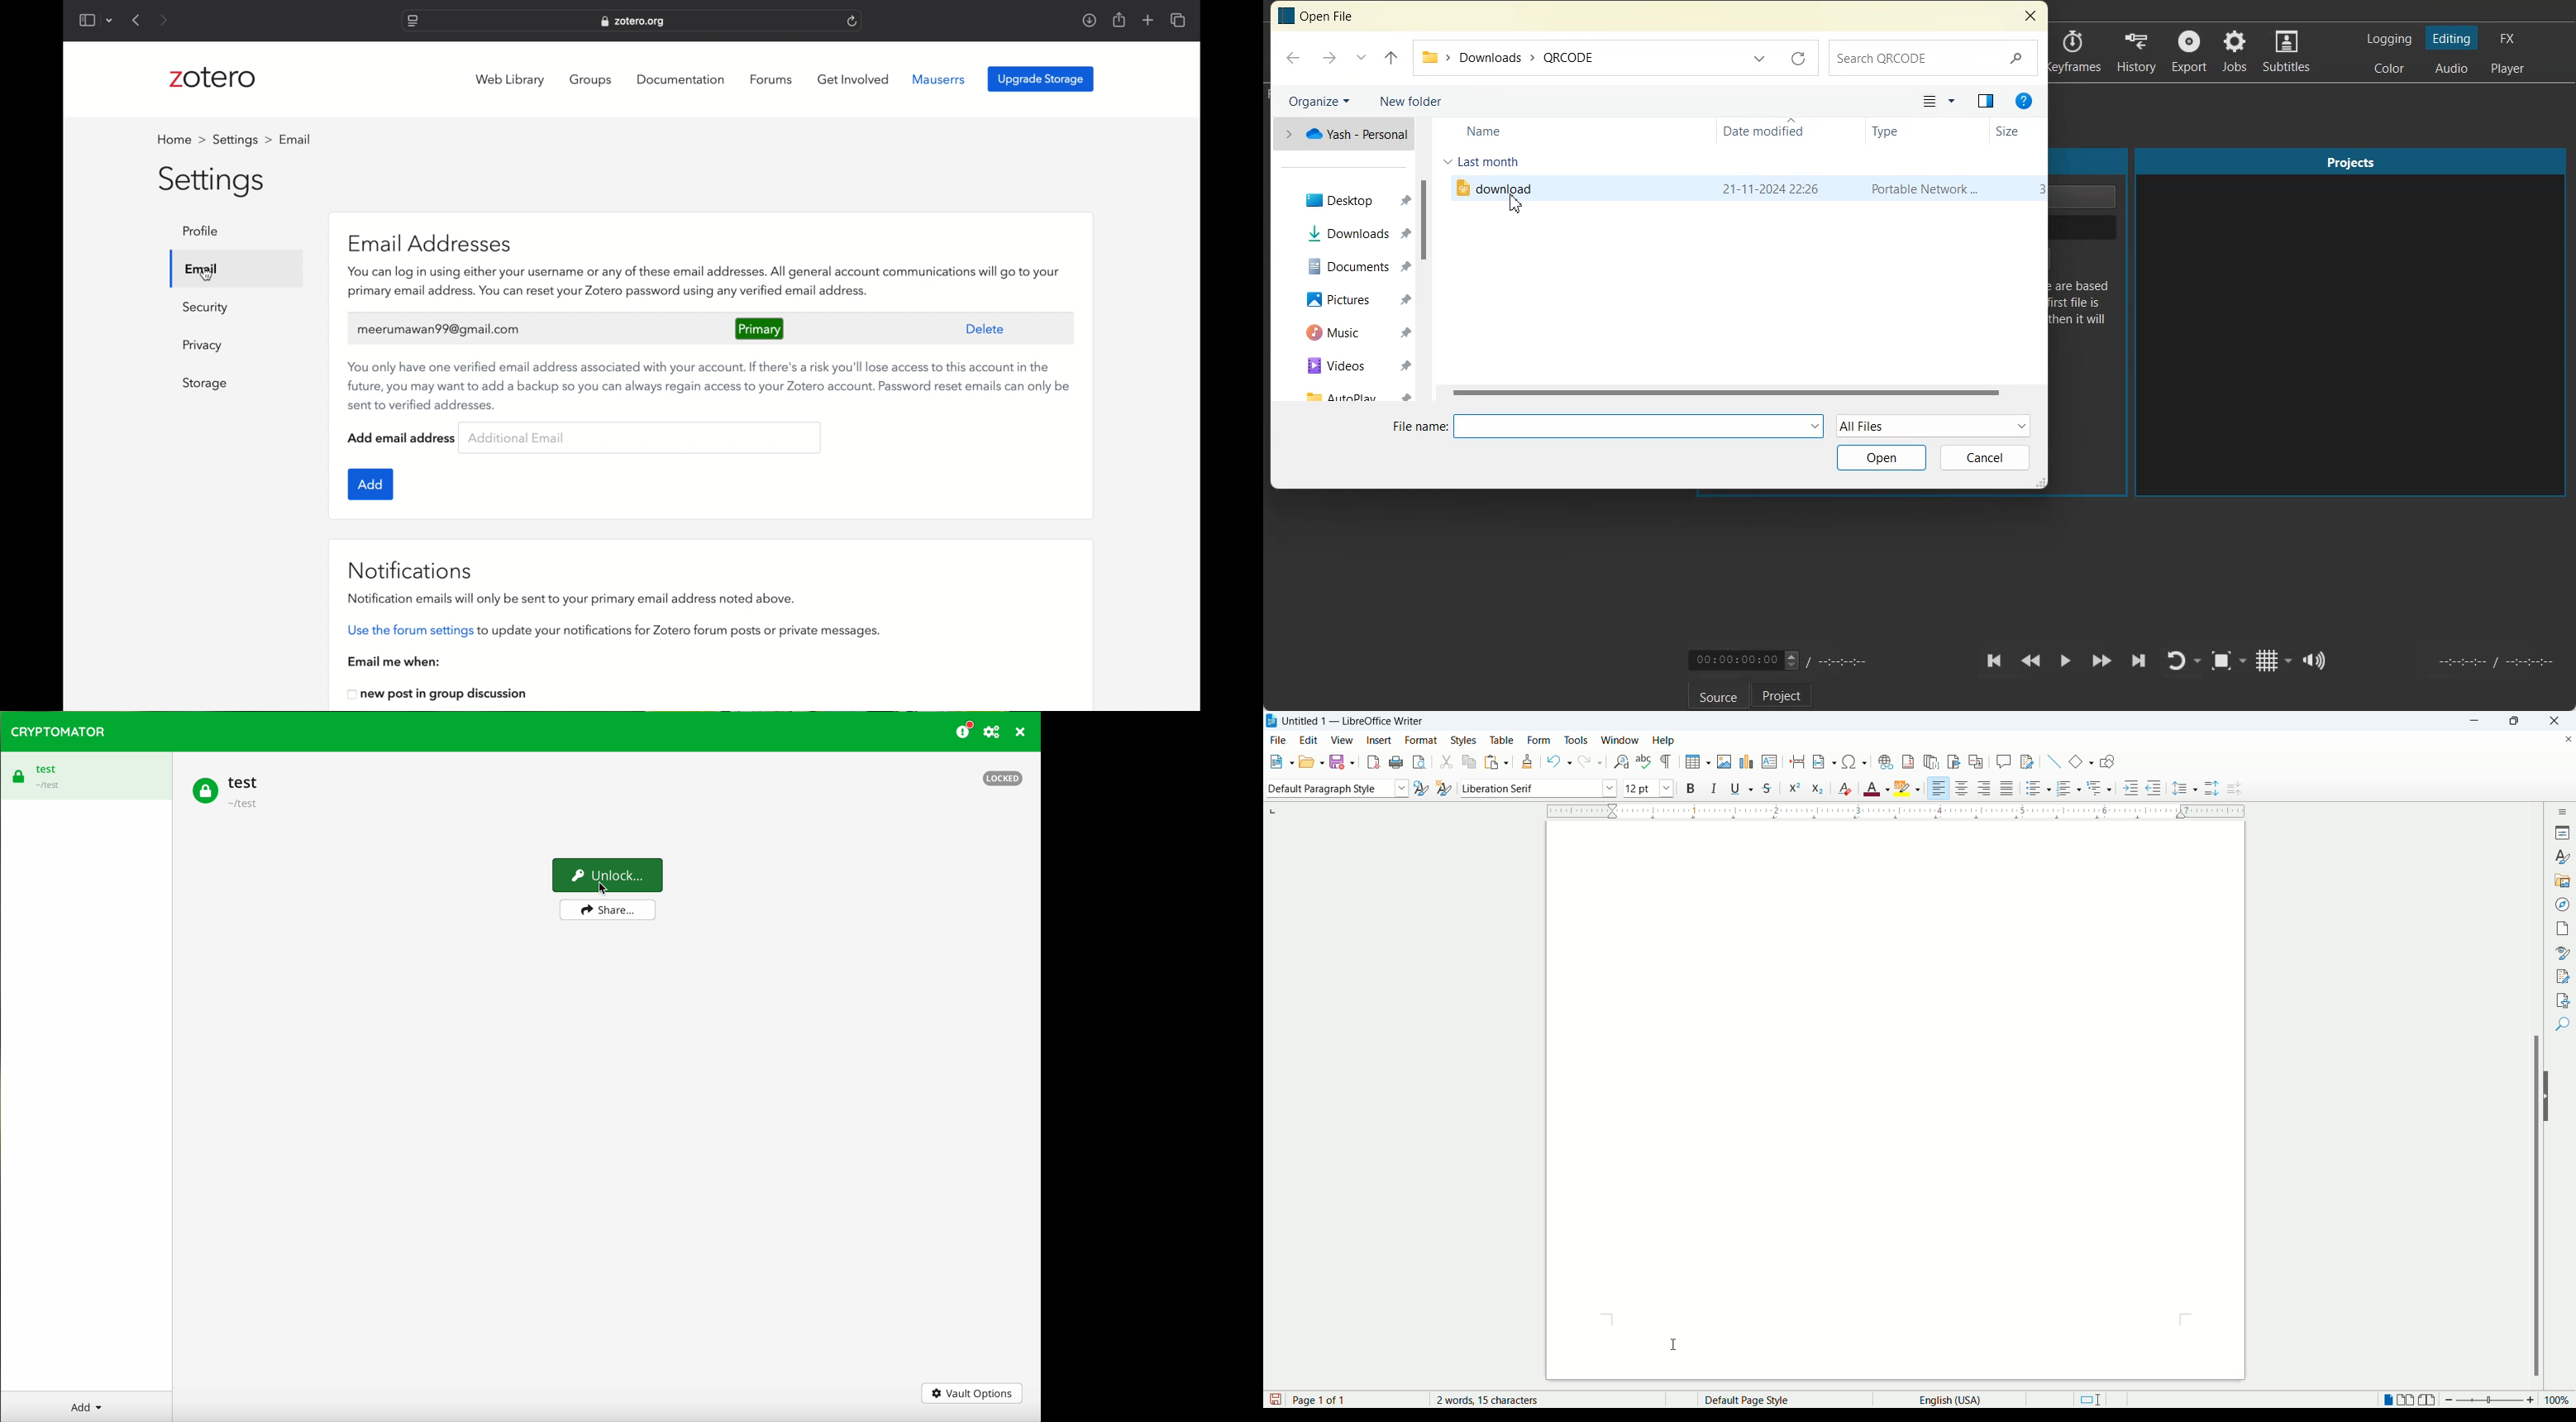 This screenshot has width=2576, height=1428. Describe the element at coordinates (1379, 740) in the screenshot. I see `insert` at that location.